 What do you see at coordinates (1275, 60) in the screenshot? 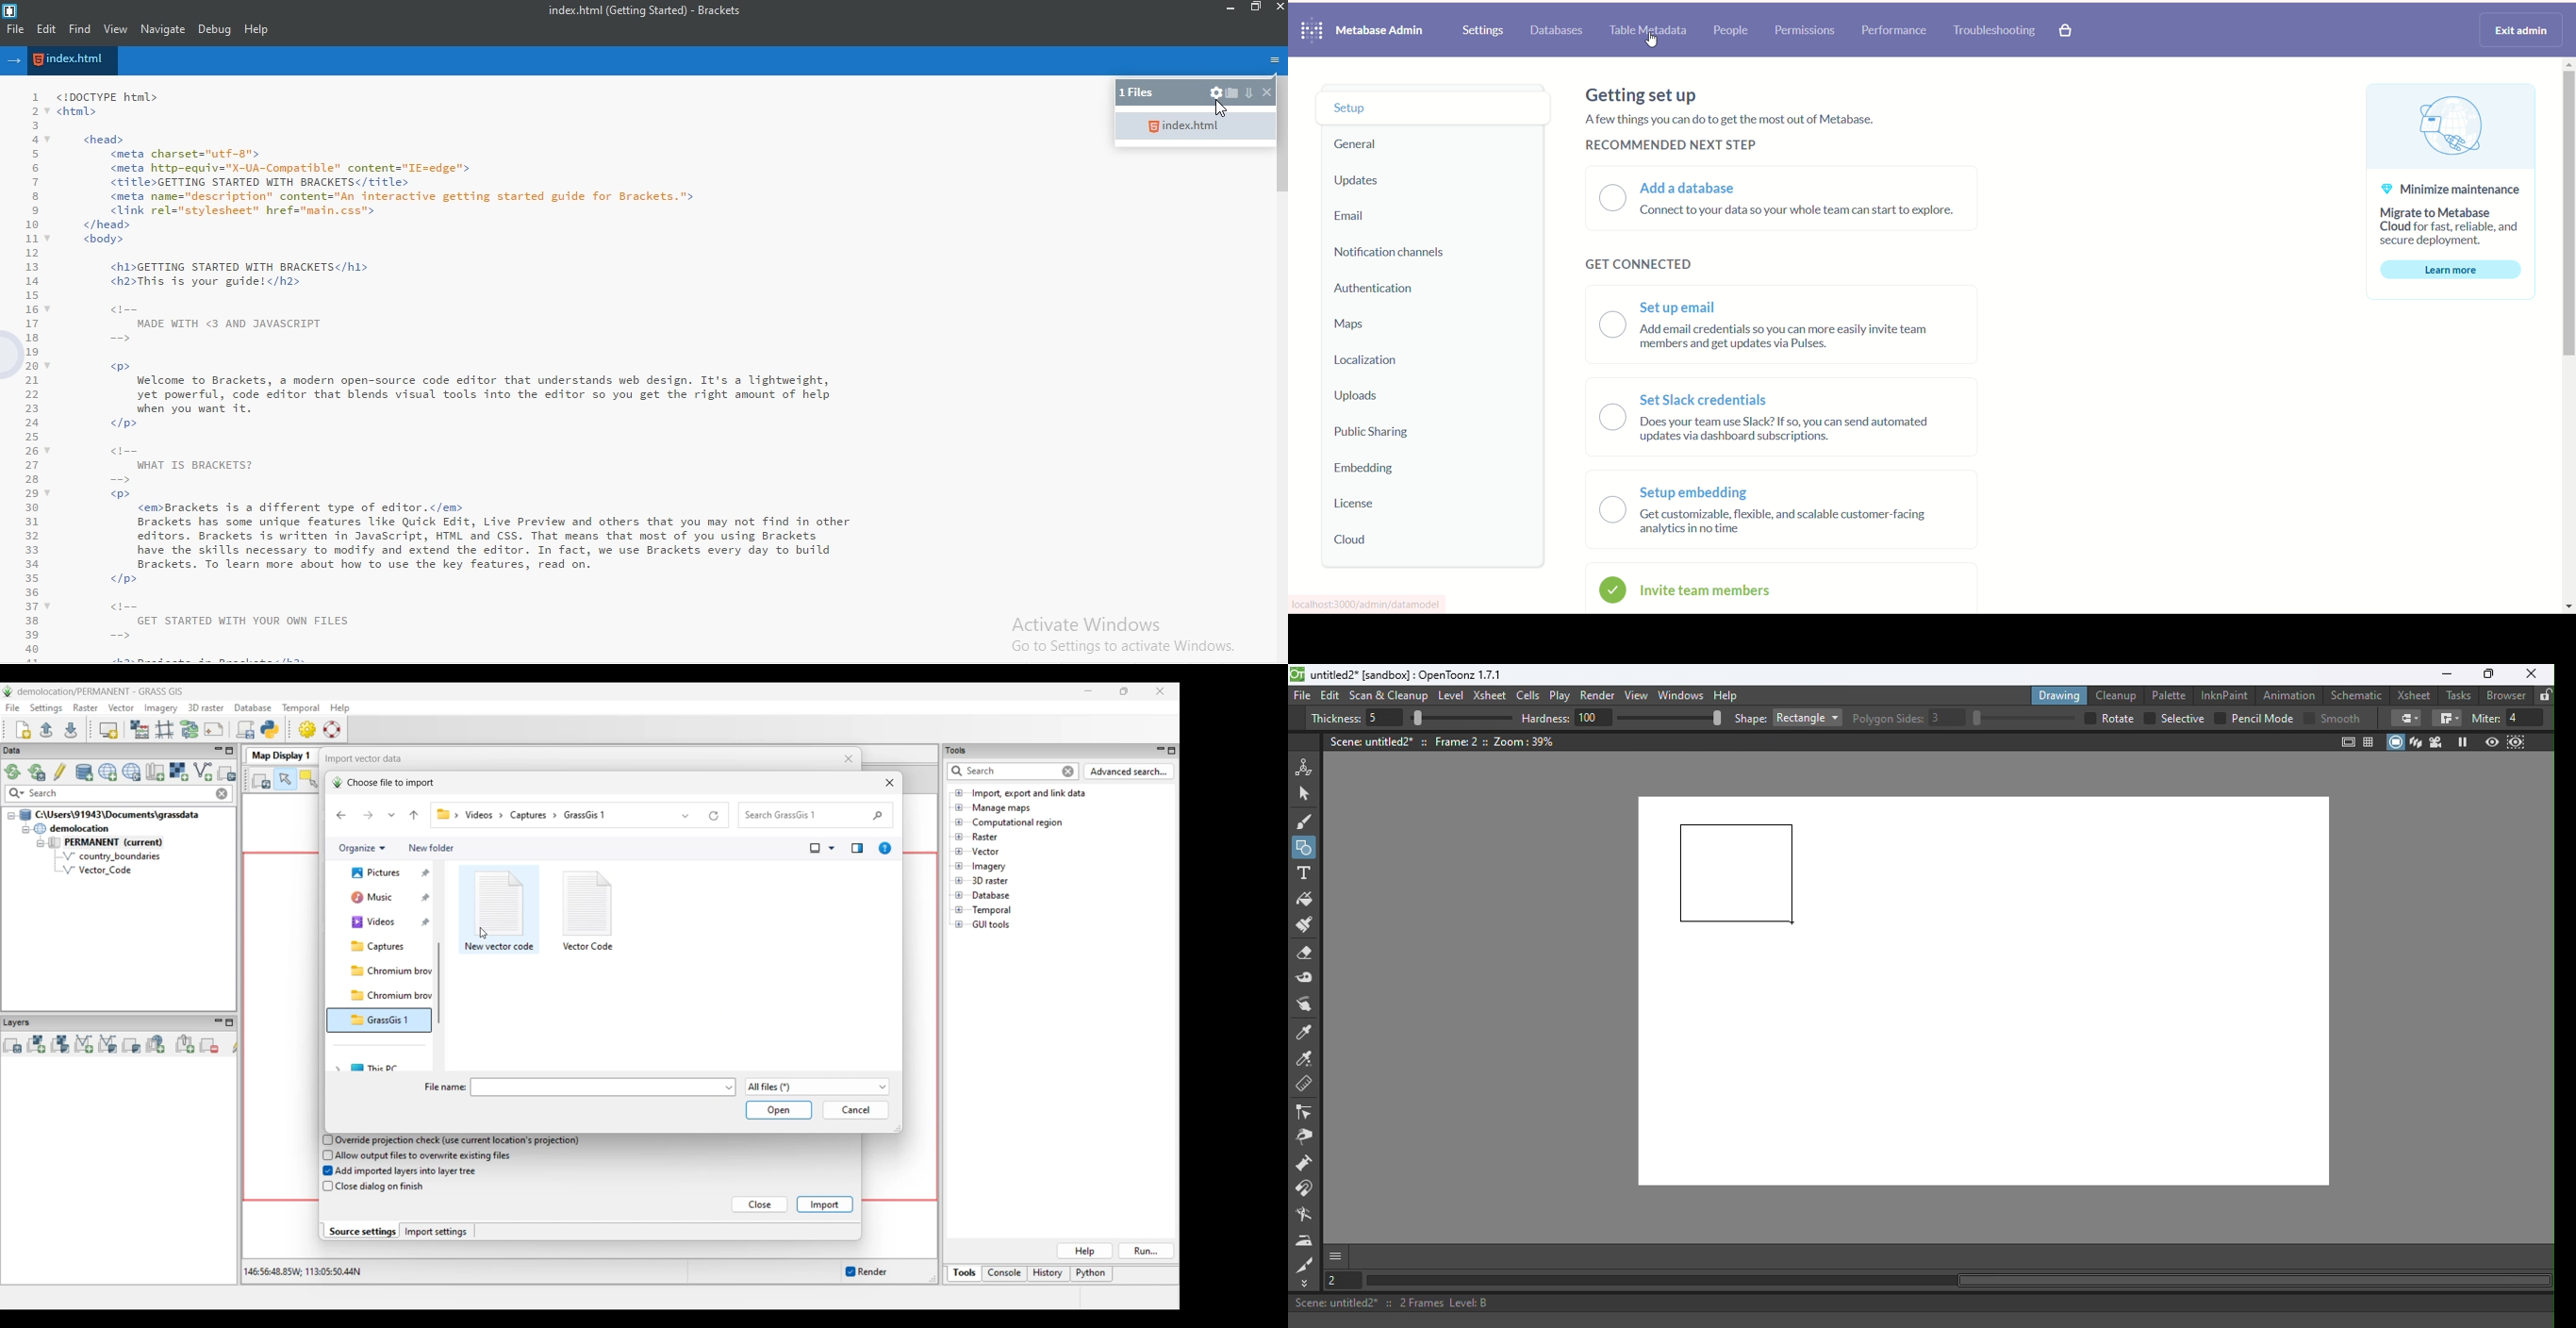
I see `options` at bounding box center [1275, 60].